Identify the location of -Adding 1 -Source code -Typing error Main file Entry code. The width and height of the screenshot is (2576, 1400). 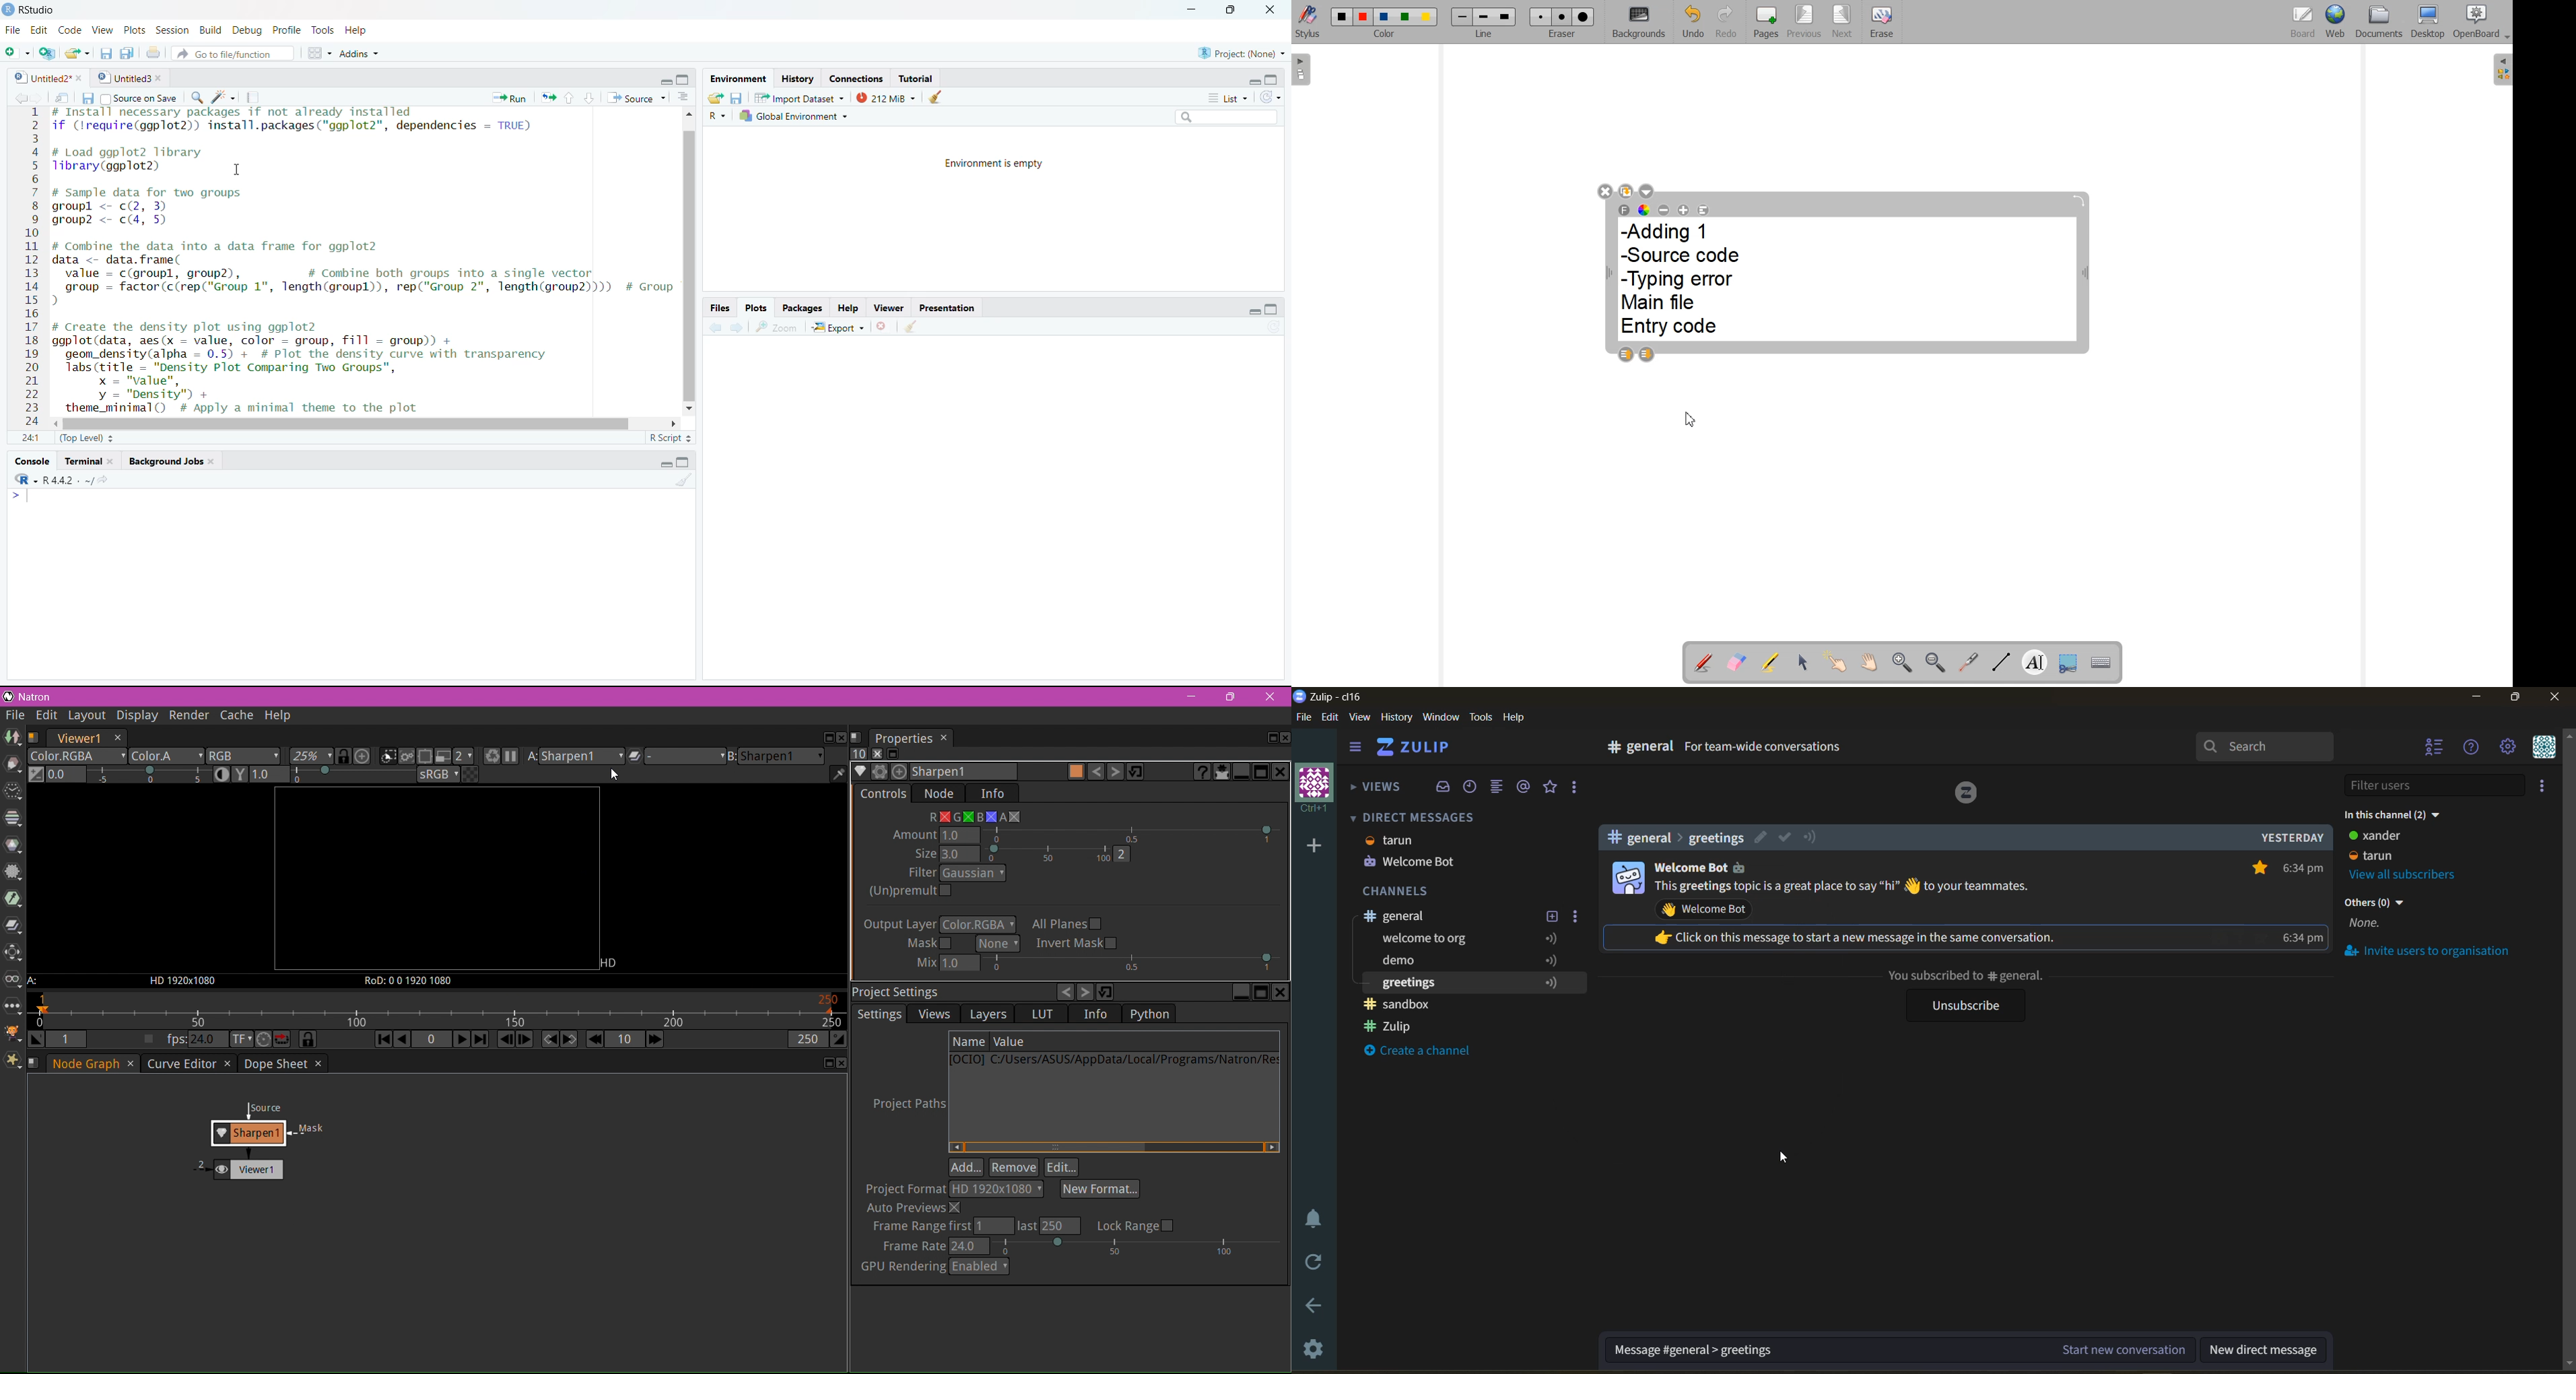
(1684, 280).